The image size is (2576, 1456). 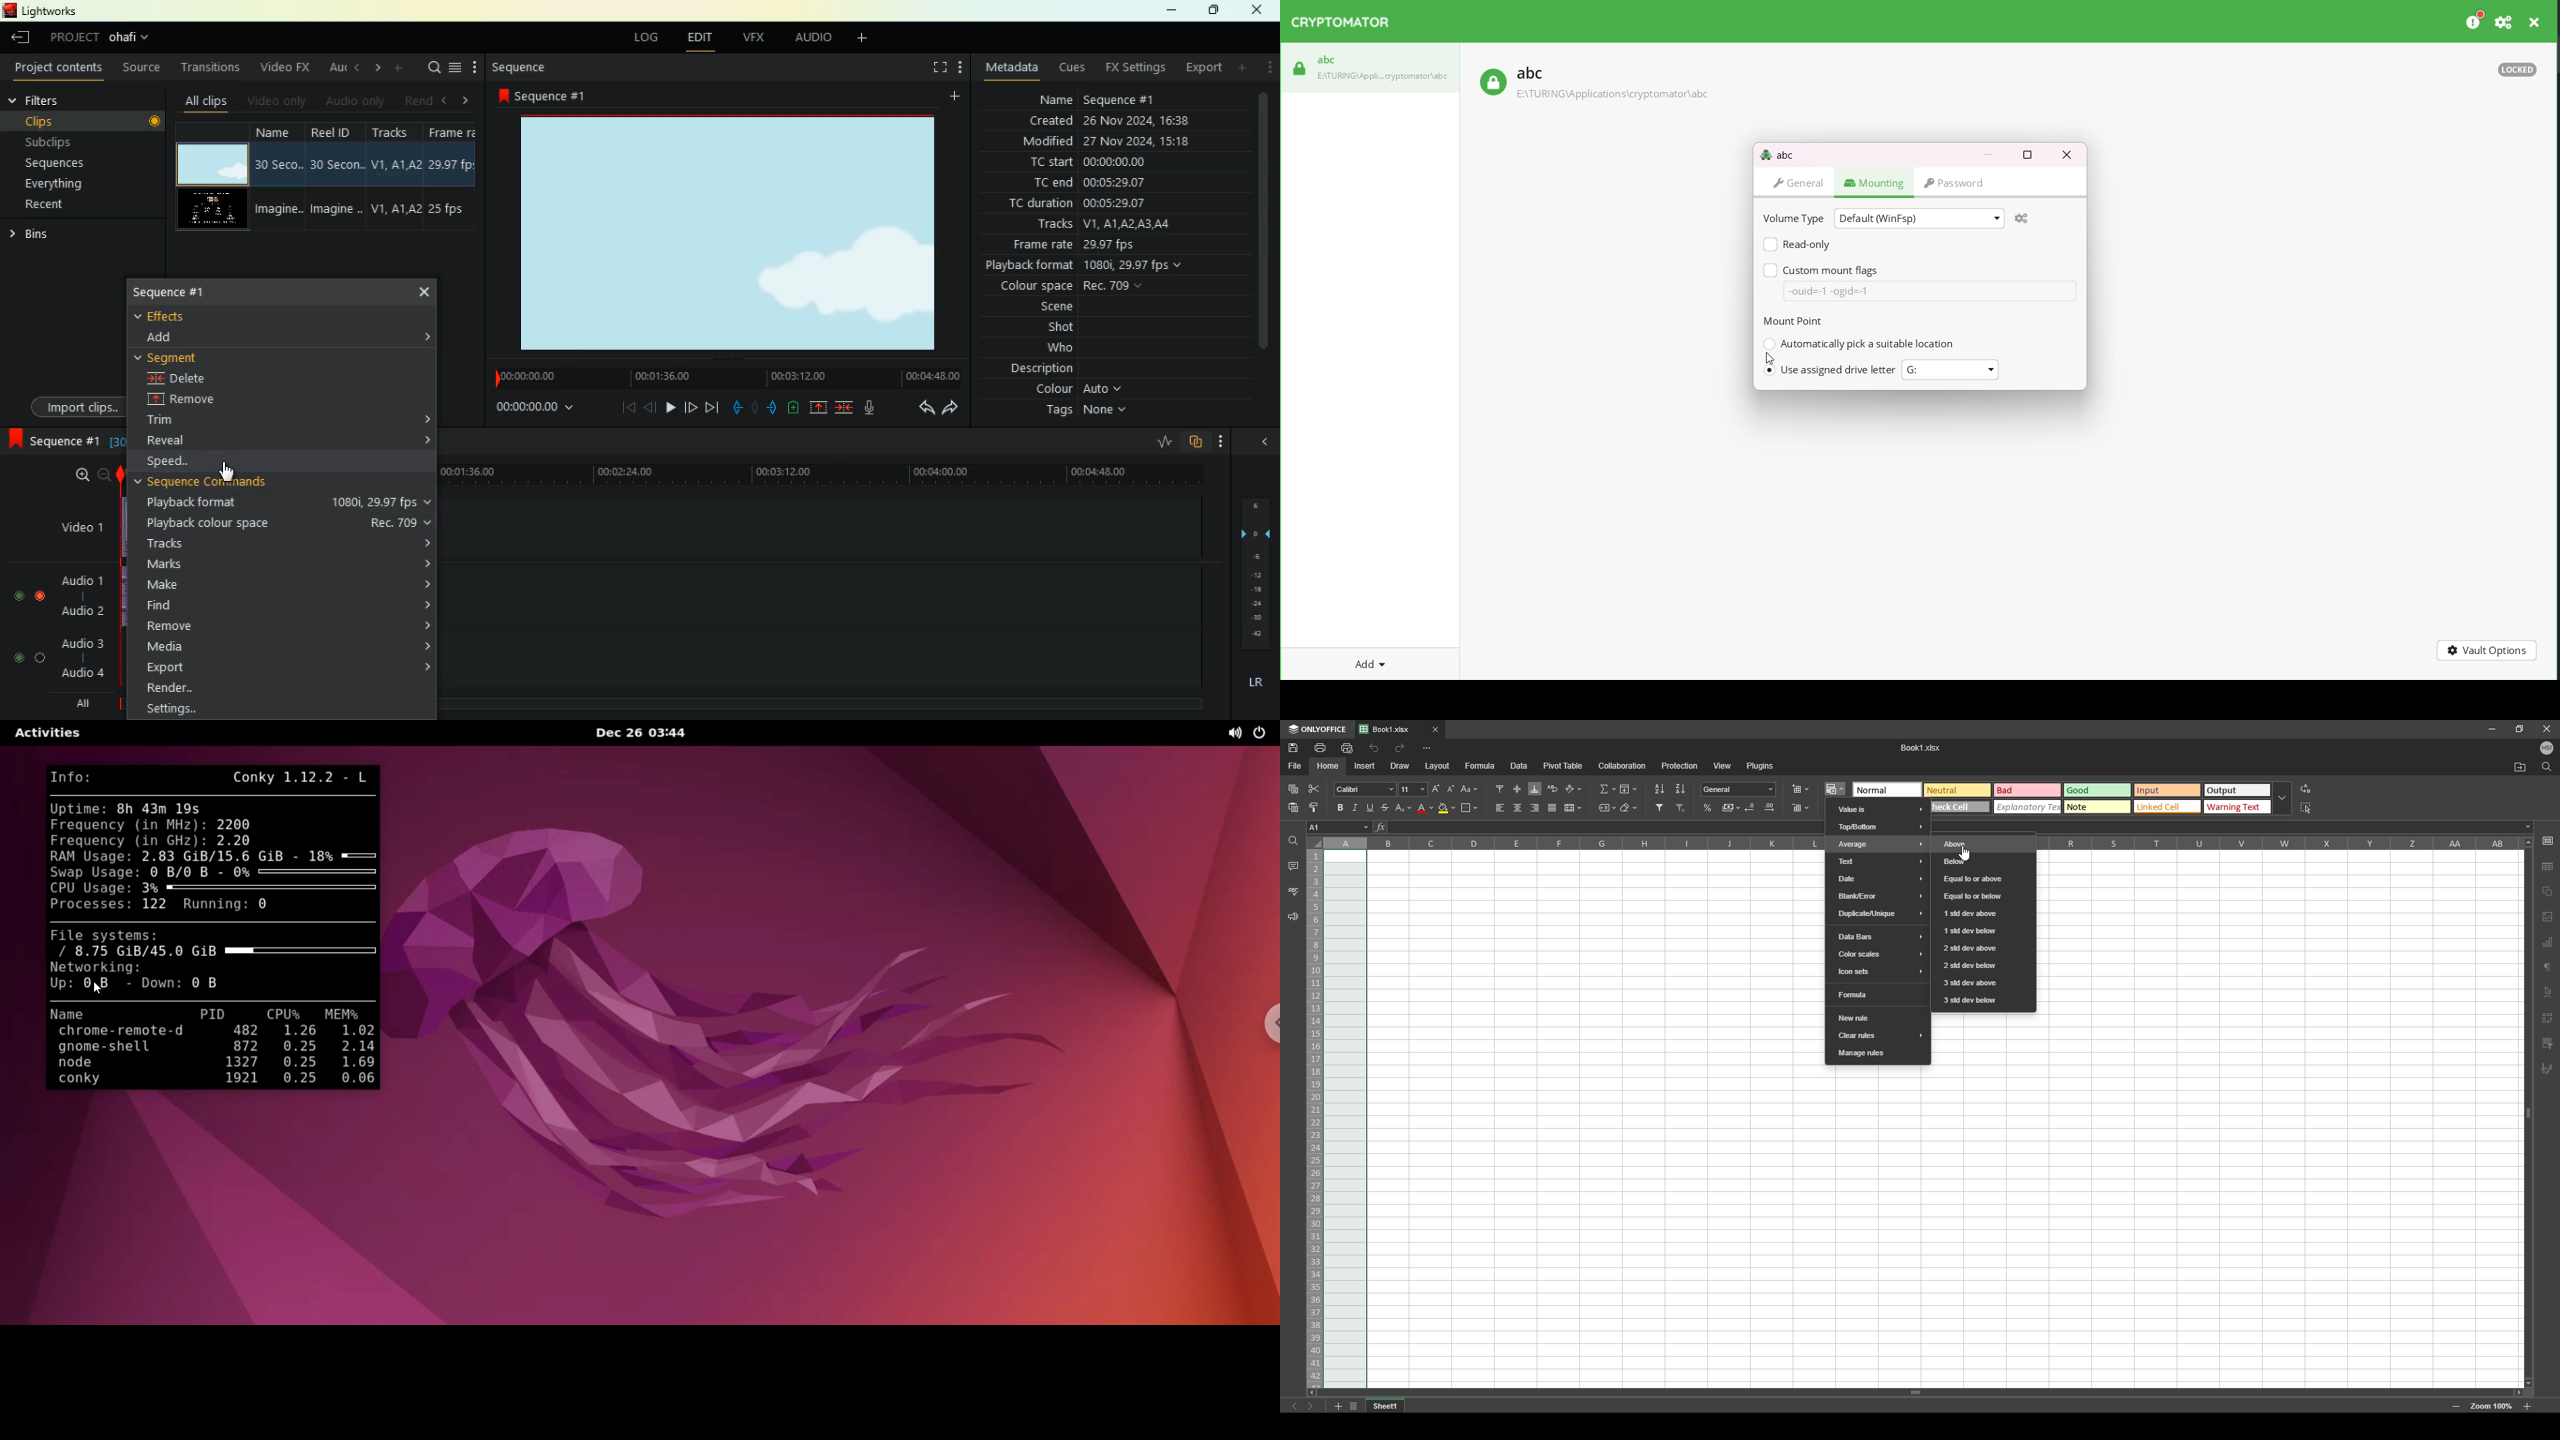 What do you see at coordinates (1573, 789) in the screenshot?
I see `orientation` at bounding box center [1573, 789].